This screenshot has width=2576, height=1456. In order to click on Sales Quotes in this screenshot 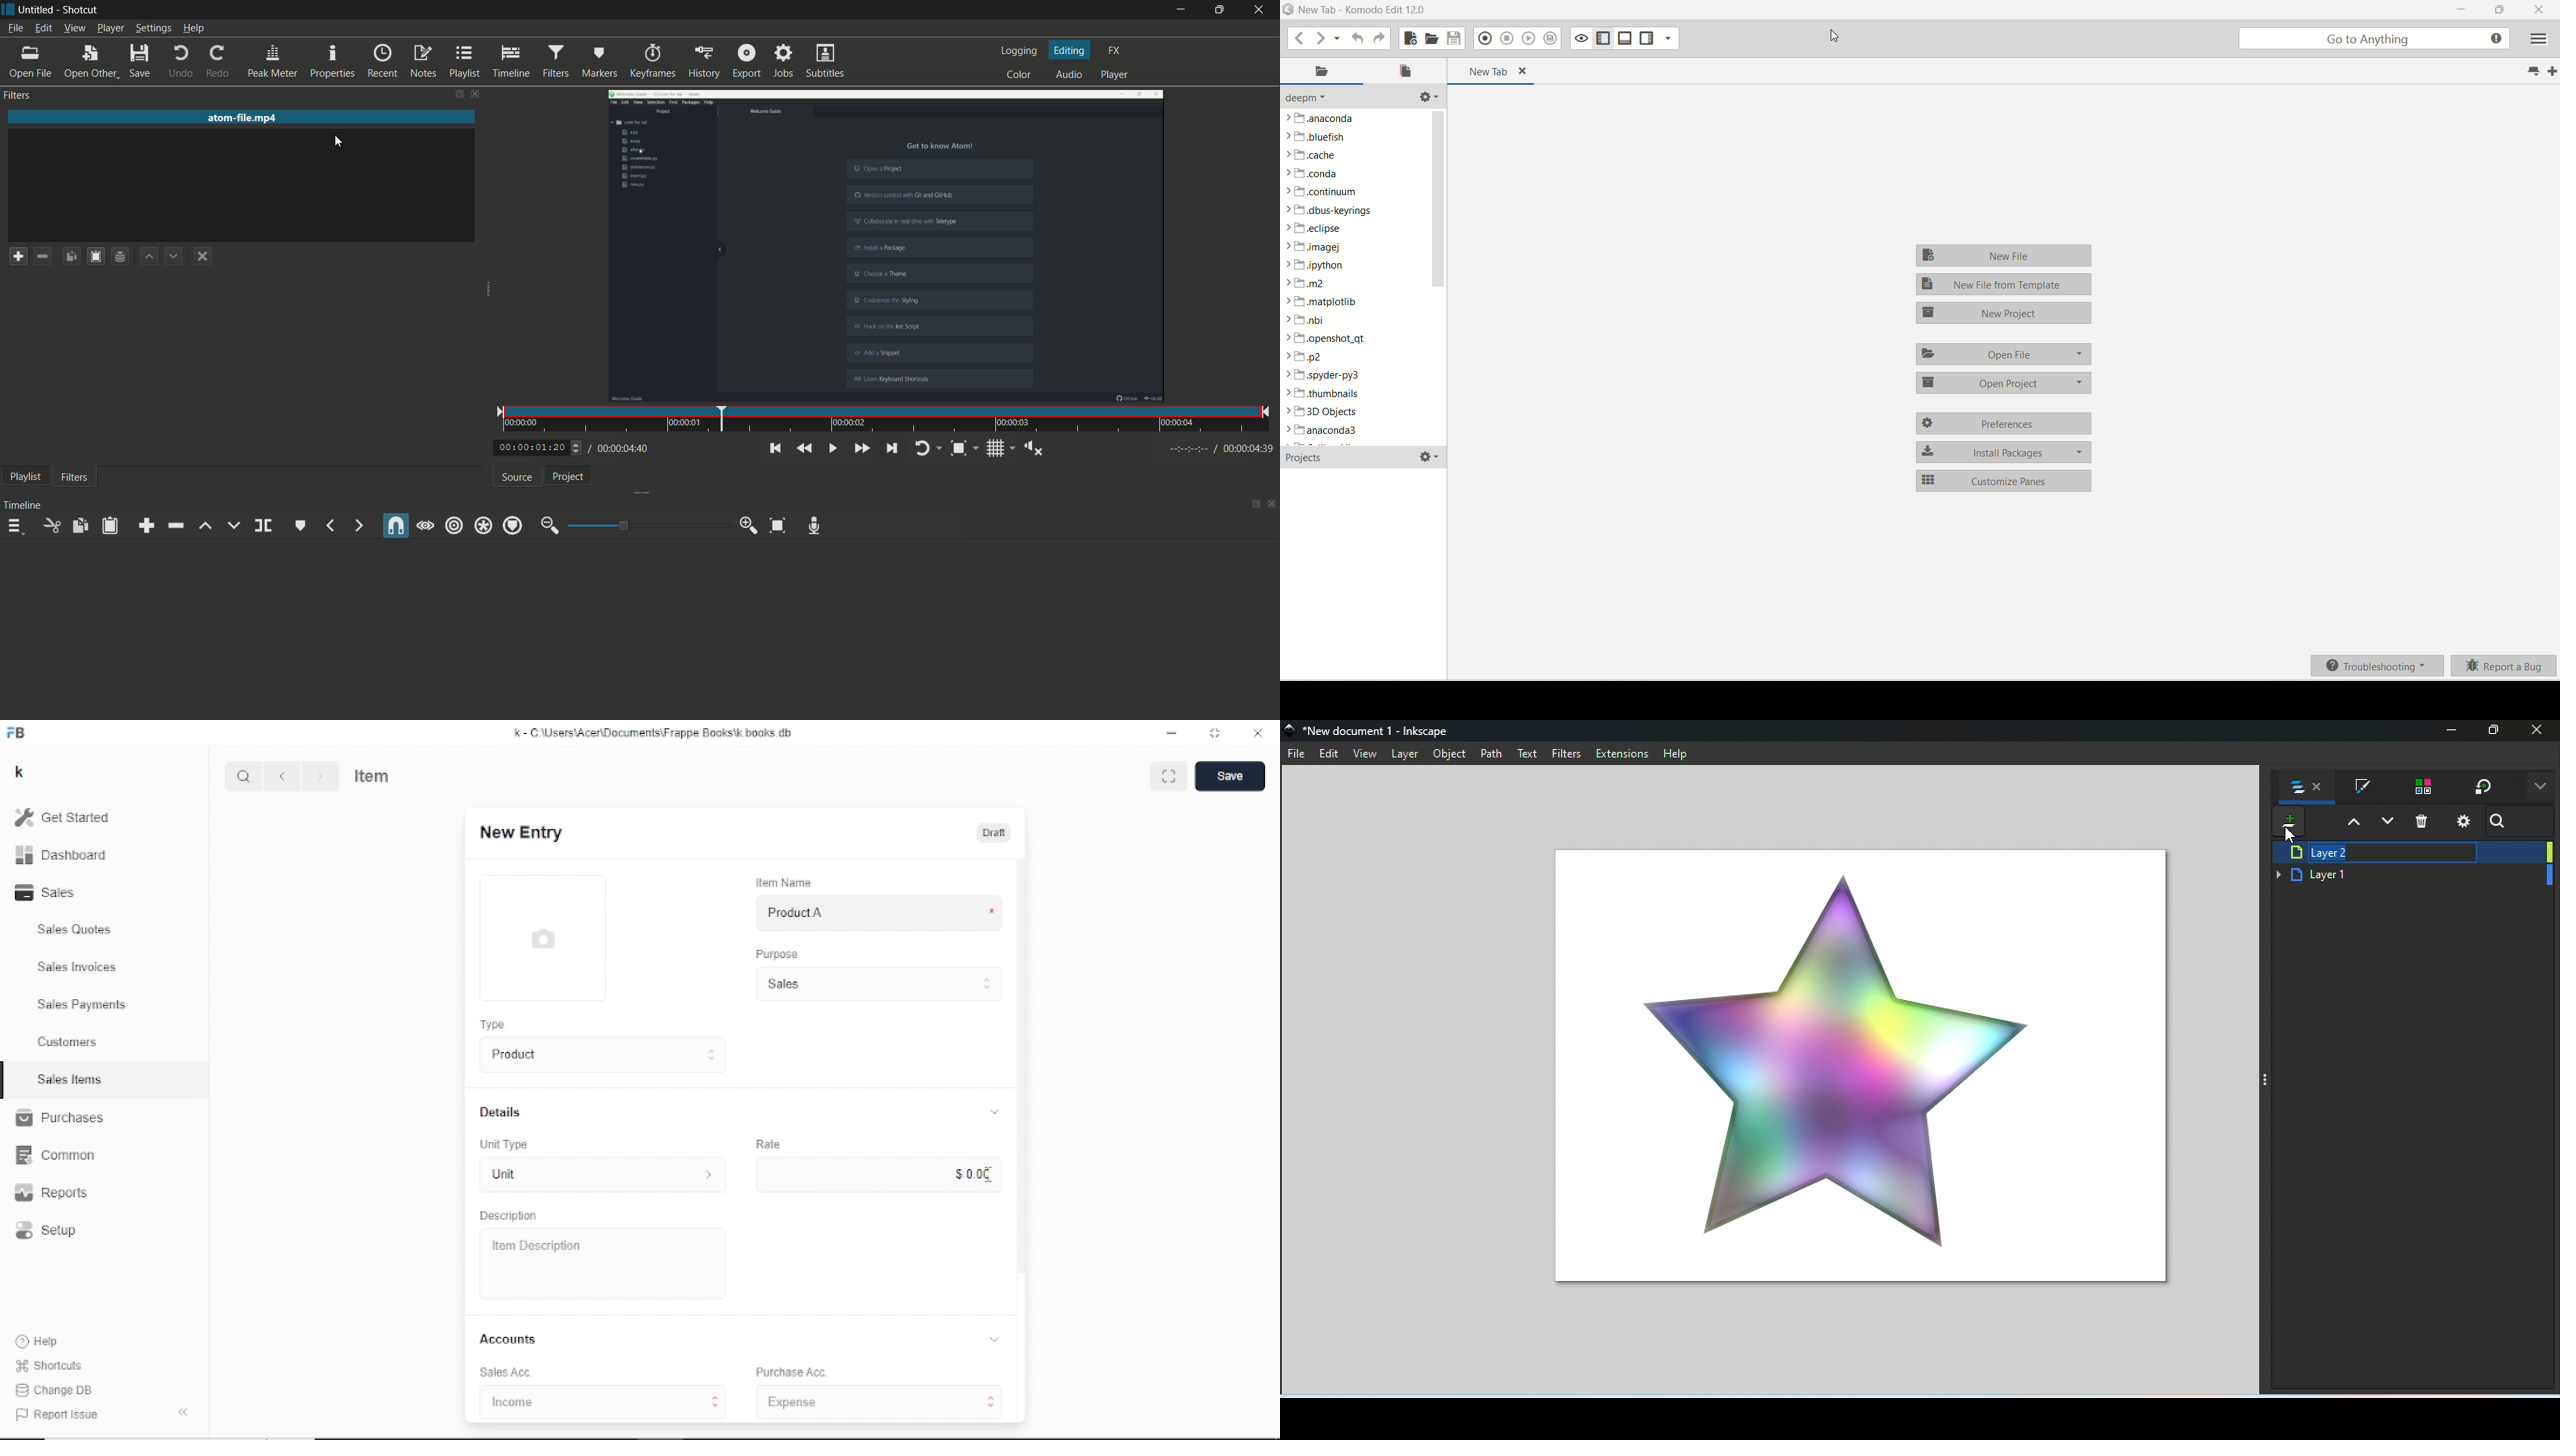, I will do `click(76, 930)`.